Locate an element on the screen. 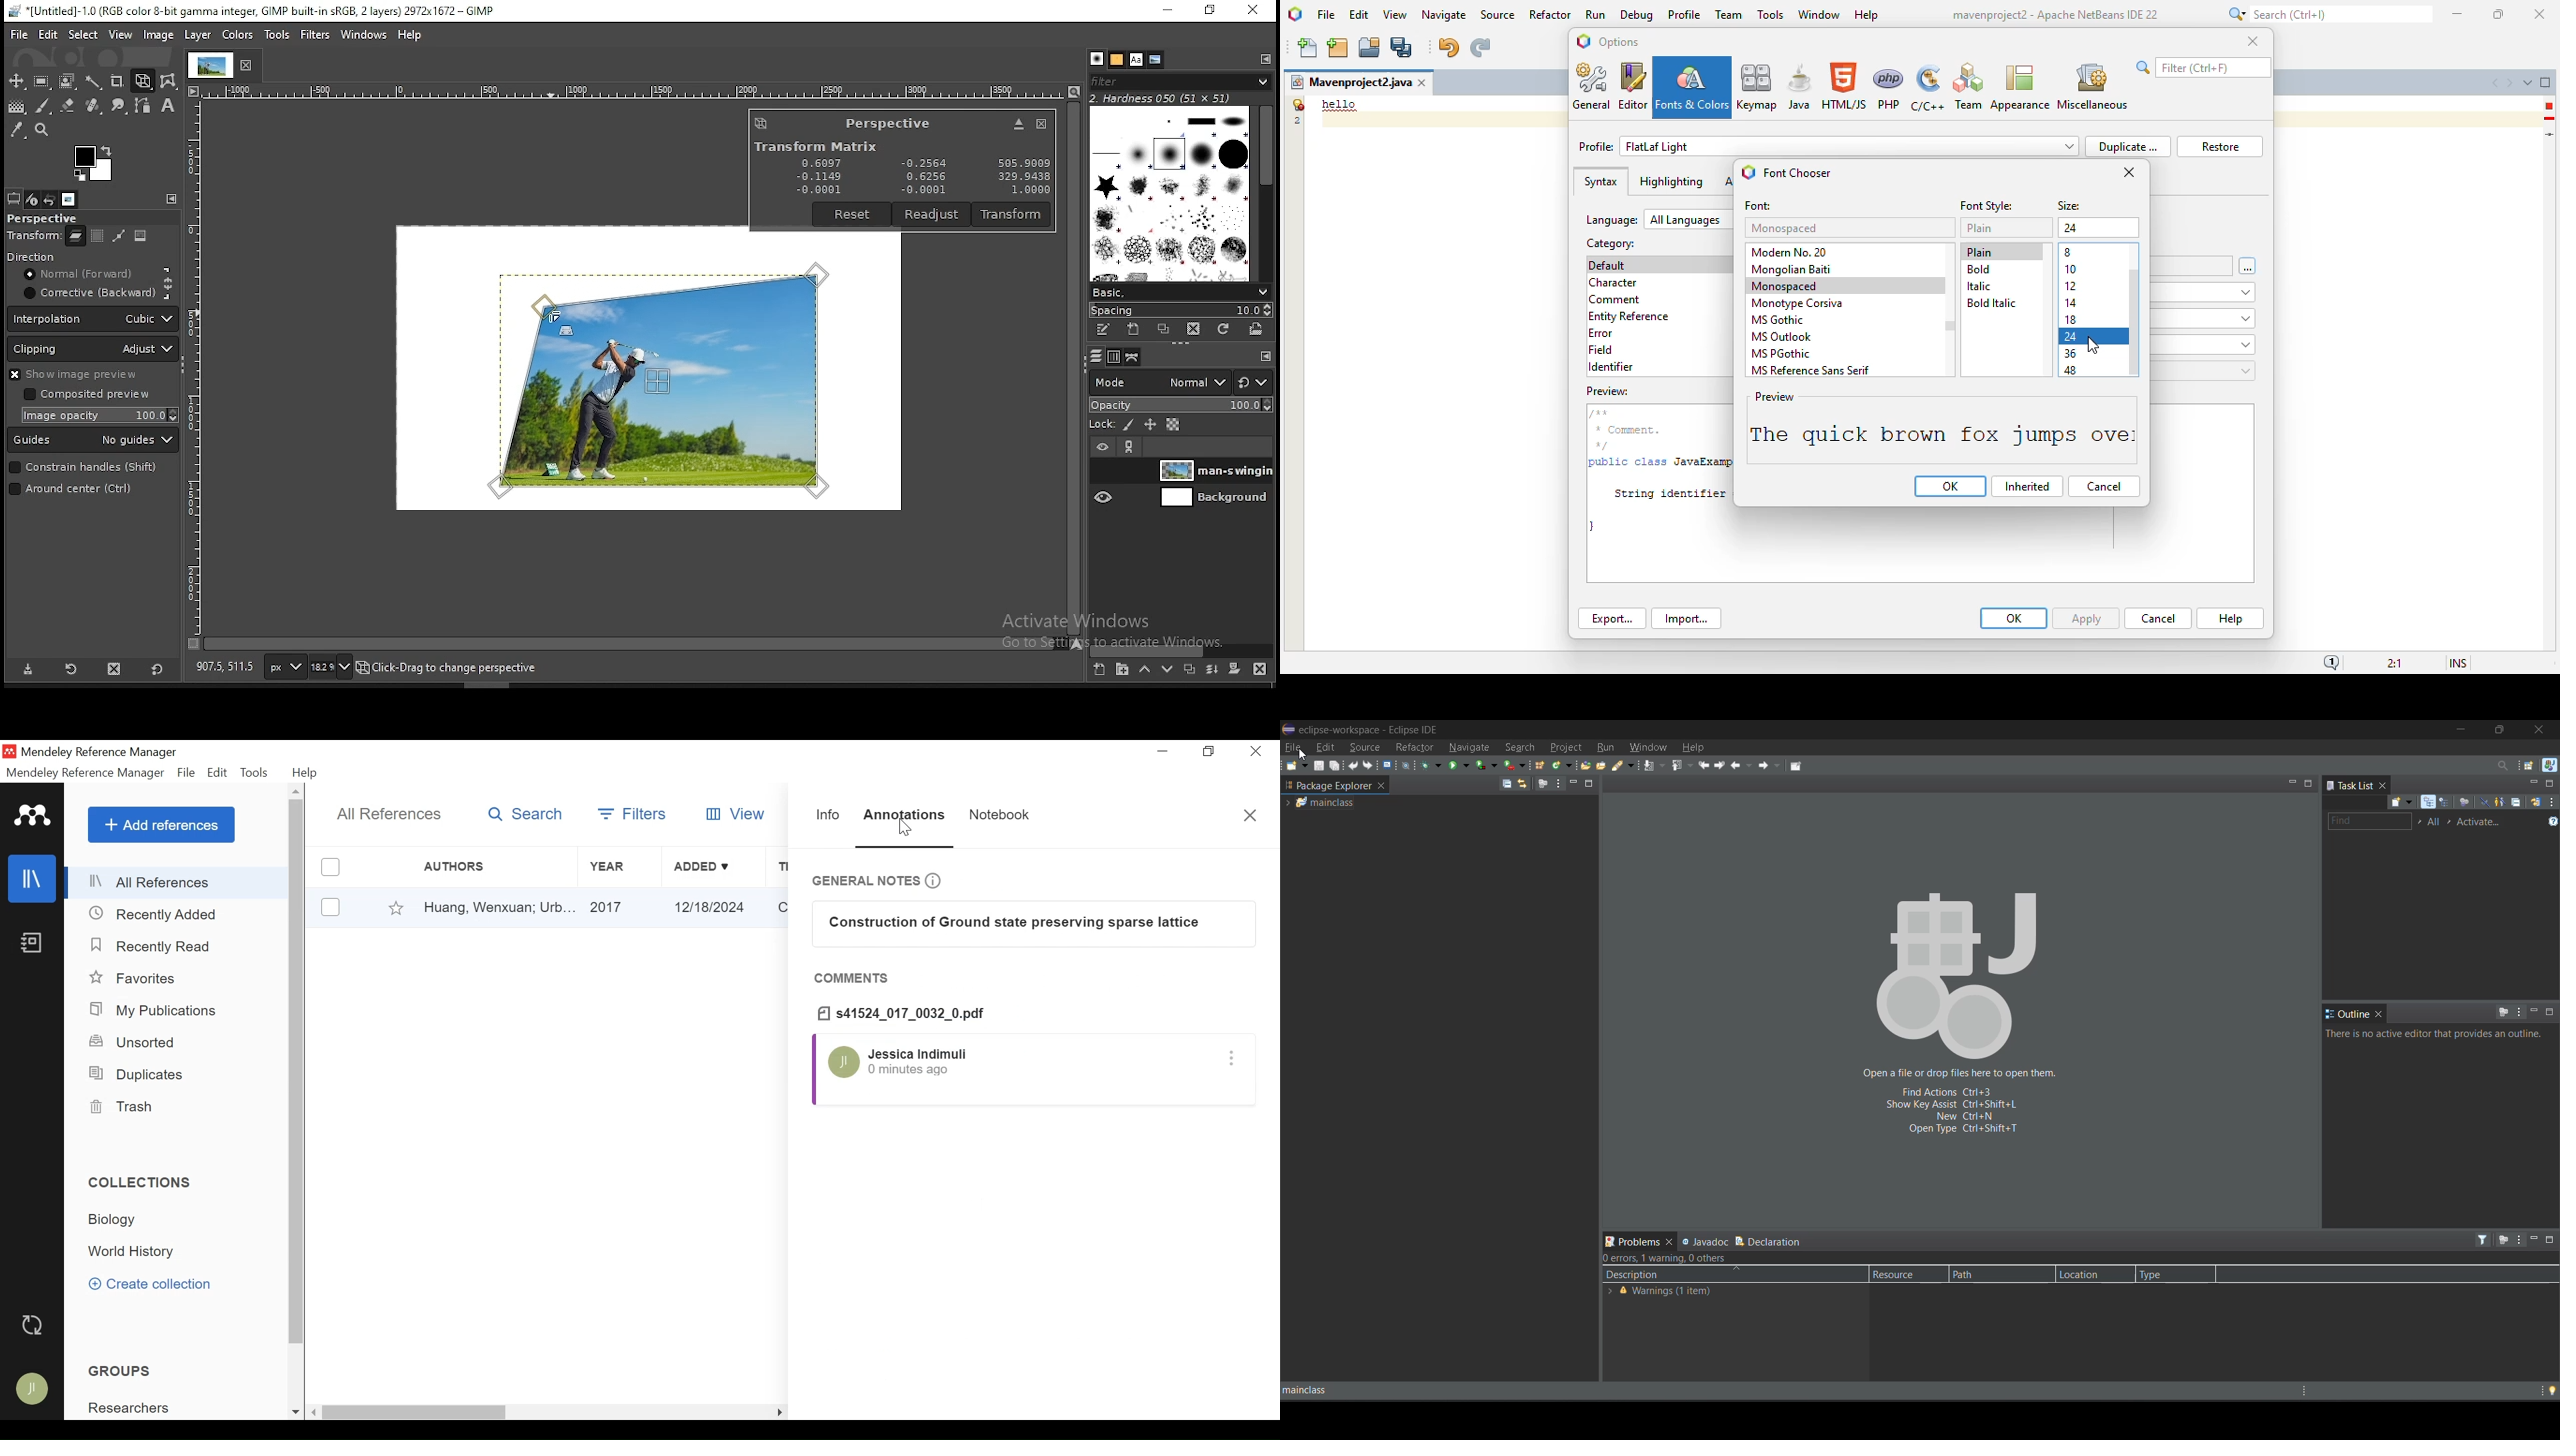 The image size is (2576, 1456). duplicate layer is located at coordinates (1190, 668).